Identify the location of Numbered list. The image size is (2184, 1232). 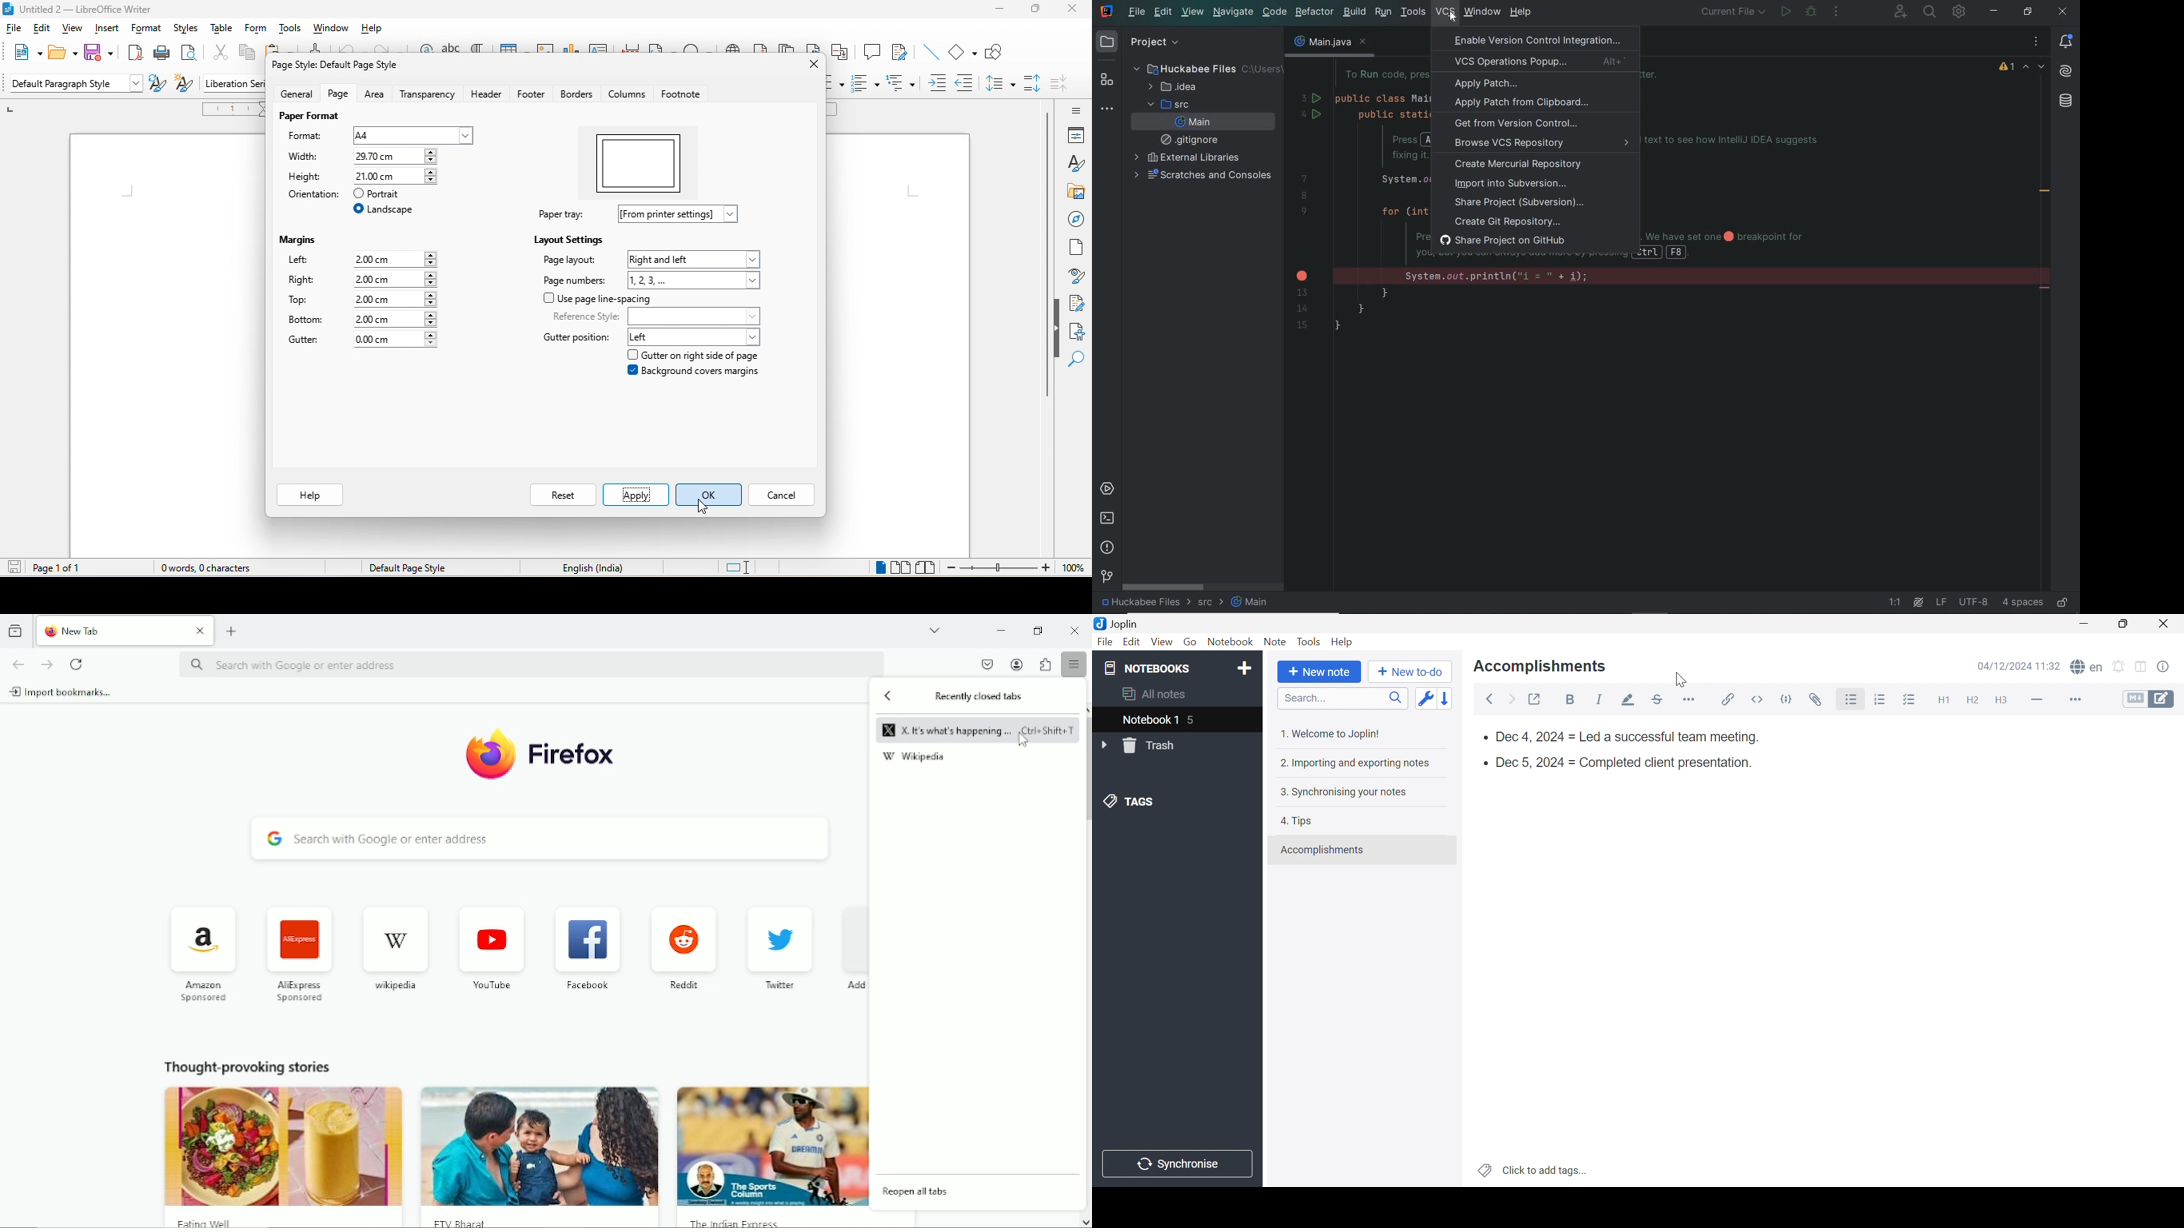
(1885, 699).